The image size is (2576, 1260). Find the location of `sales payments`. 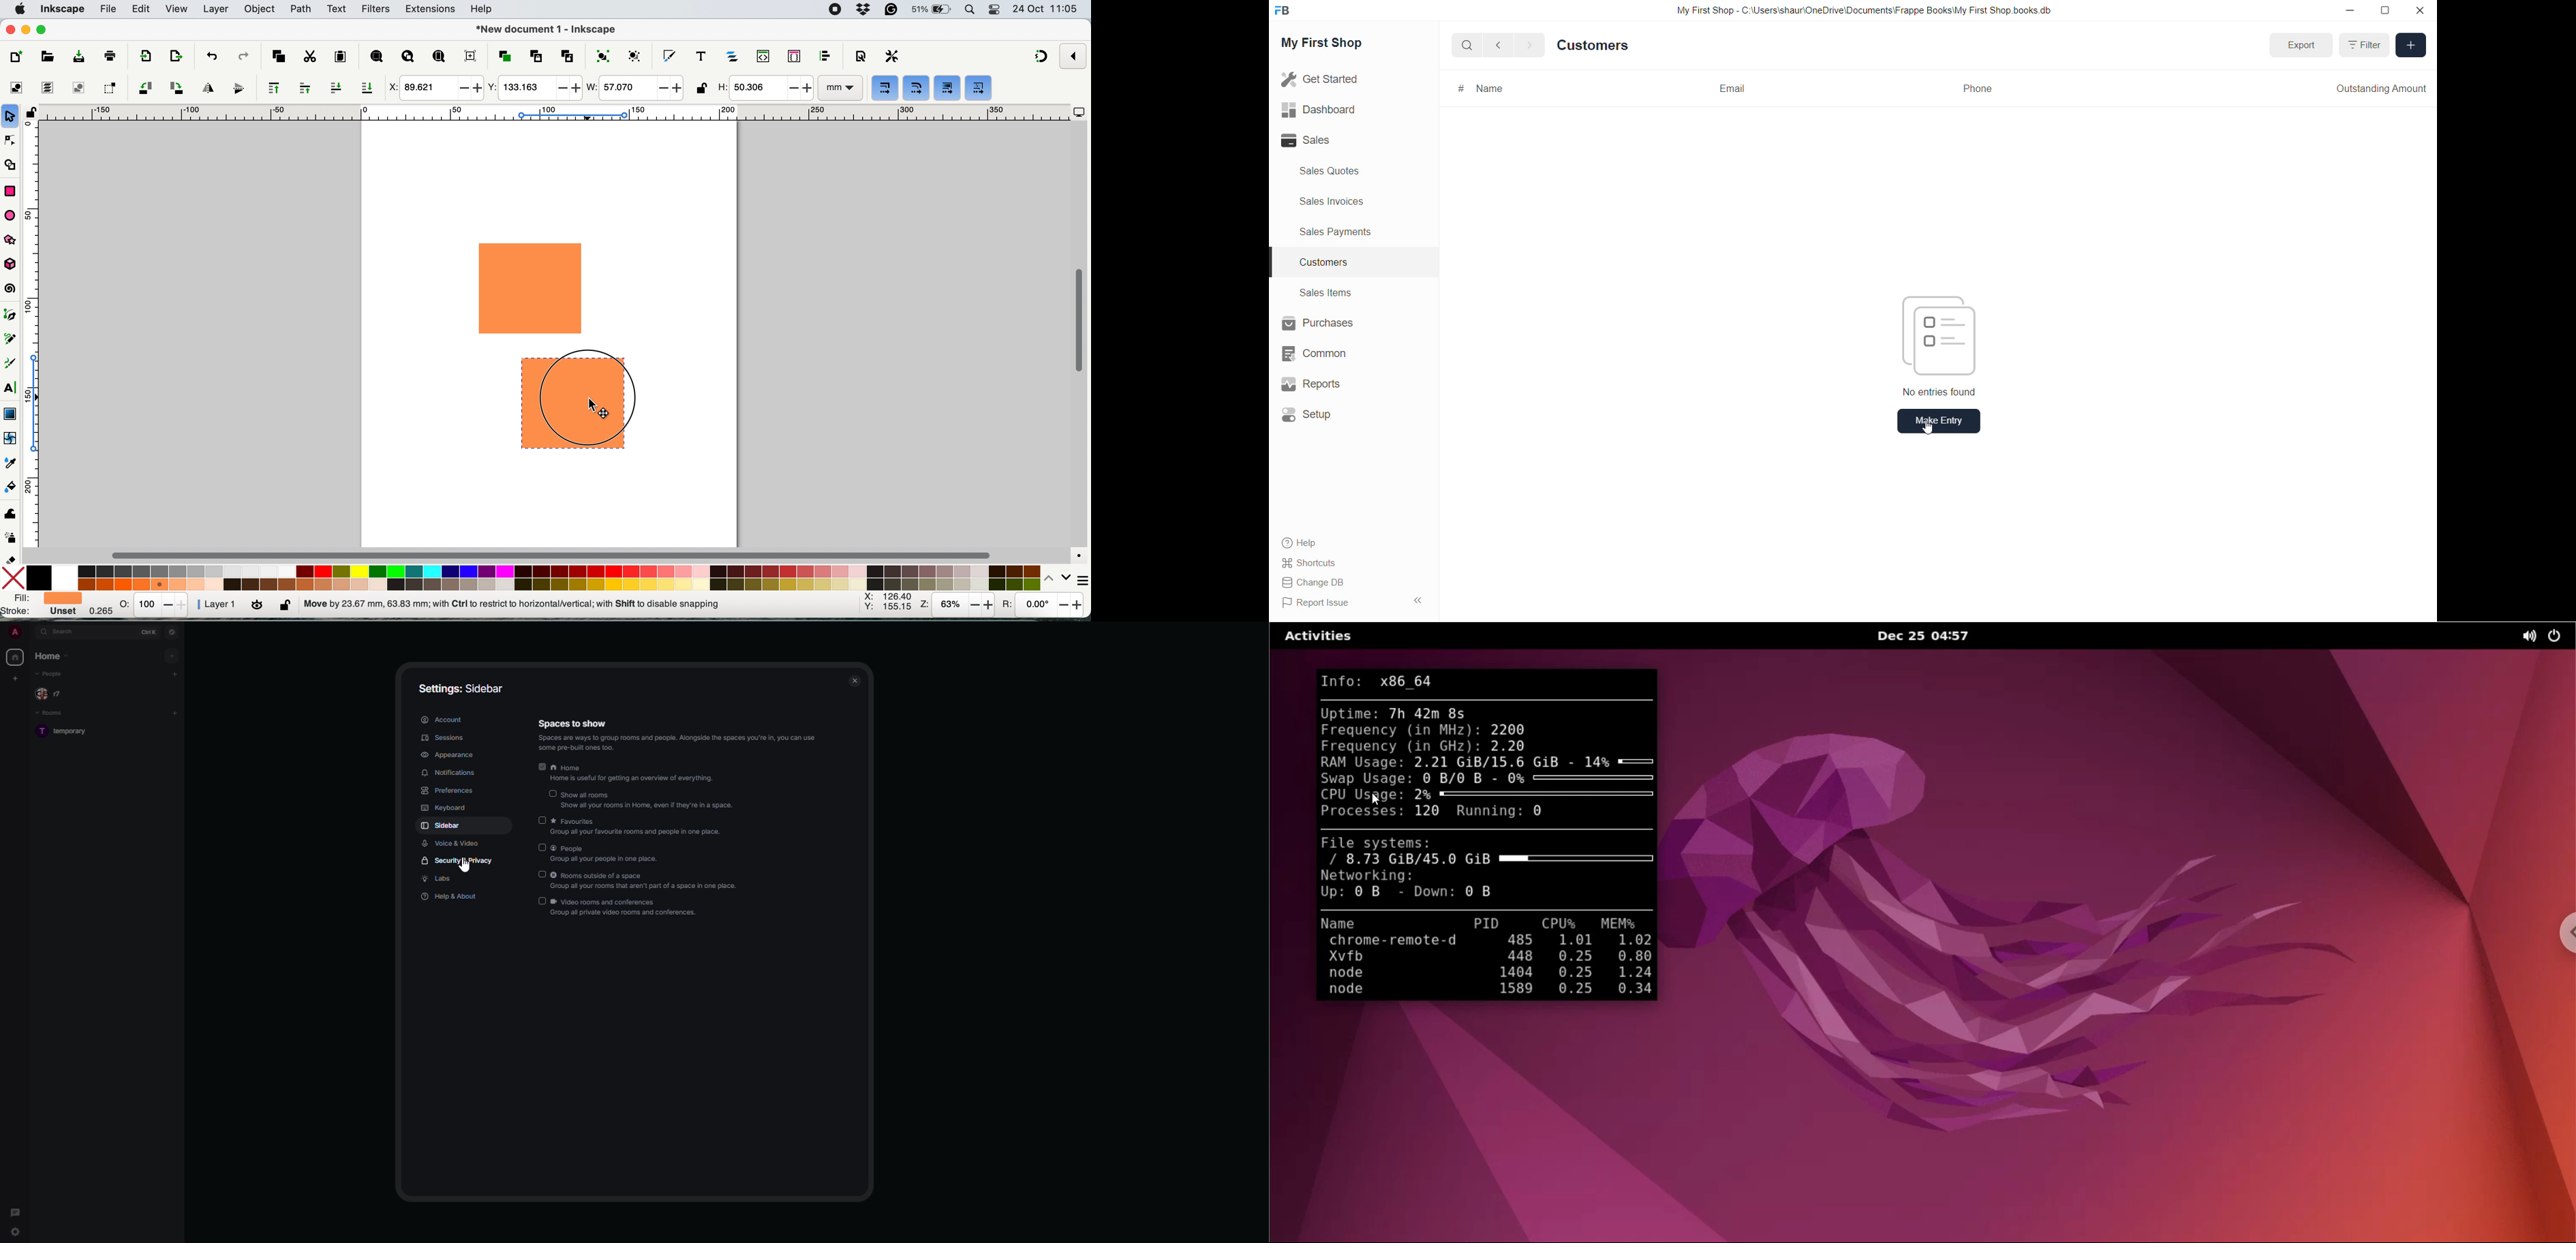

sales payments is located at coordinates (1341, 234).